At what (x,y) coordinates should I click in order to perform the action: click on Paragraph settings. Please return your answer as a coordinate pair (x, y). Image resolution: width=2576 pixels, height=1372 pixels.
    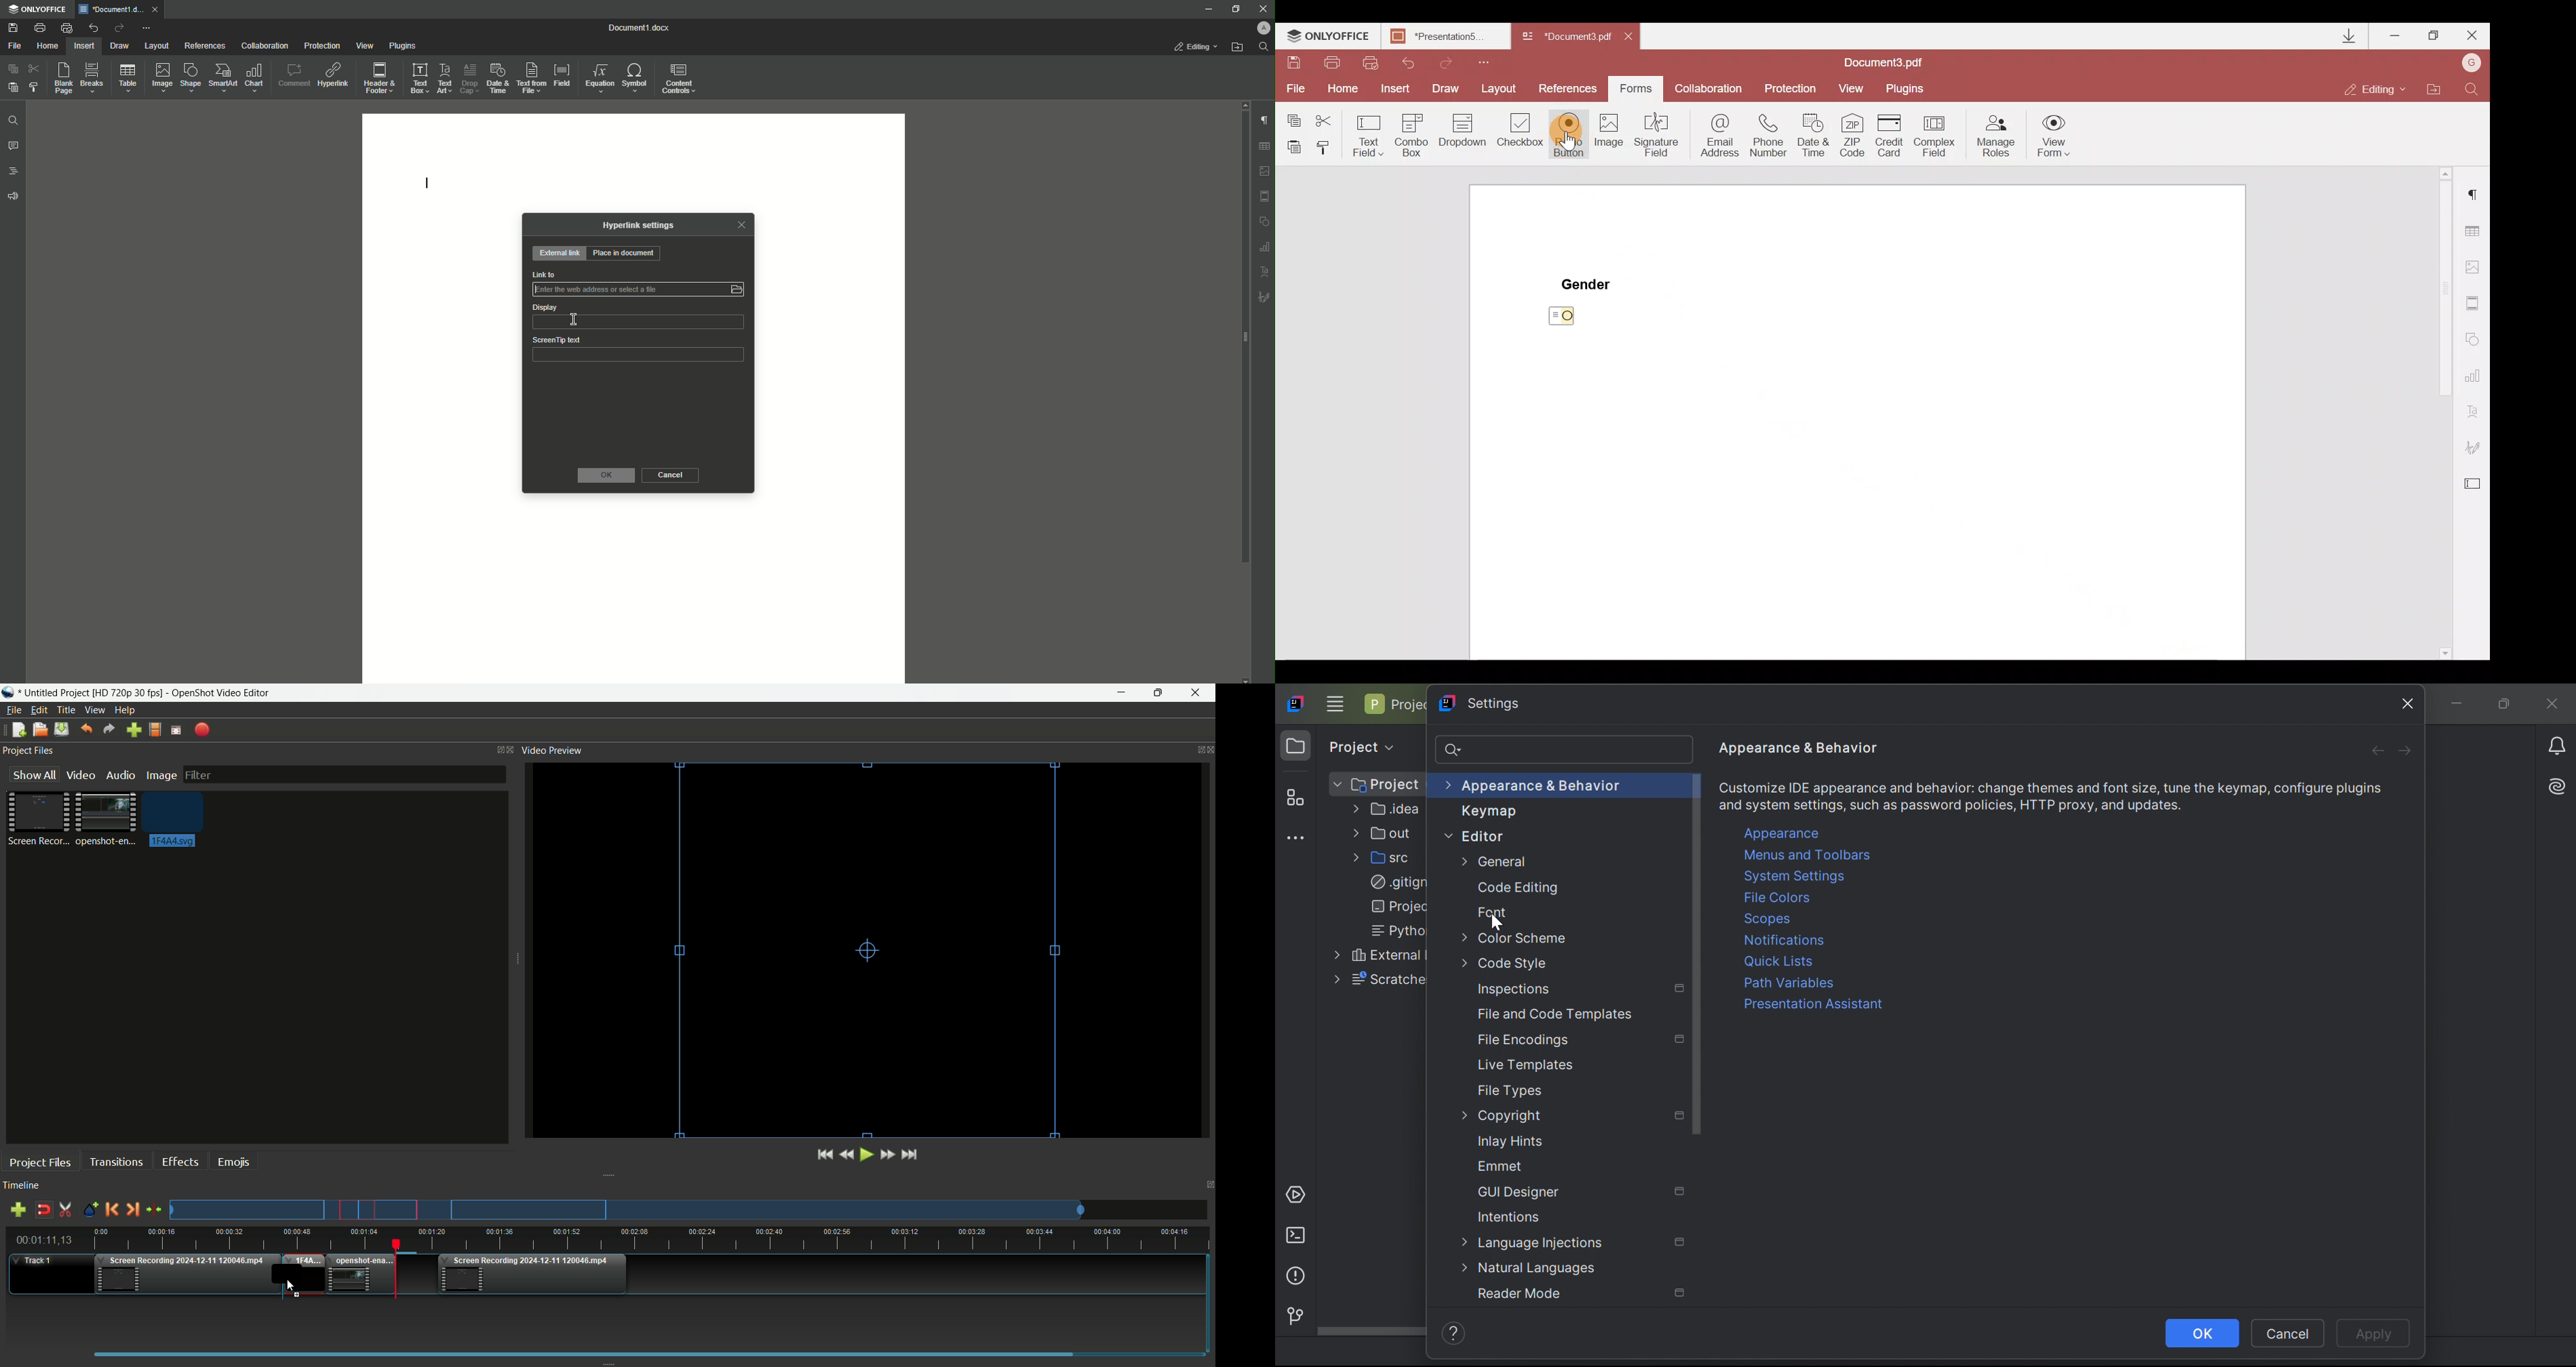
    Looking at the image, I should click on (2472, 200).